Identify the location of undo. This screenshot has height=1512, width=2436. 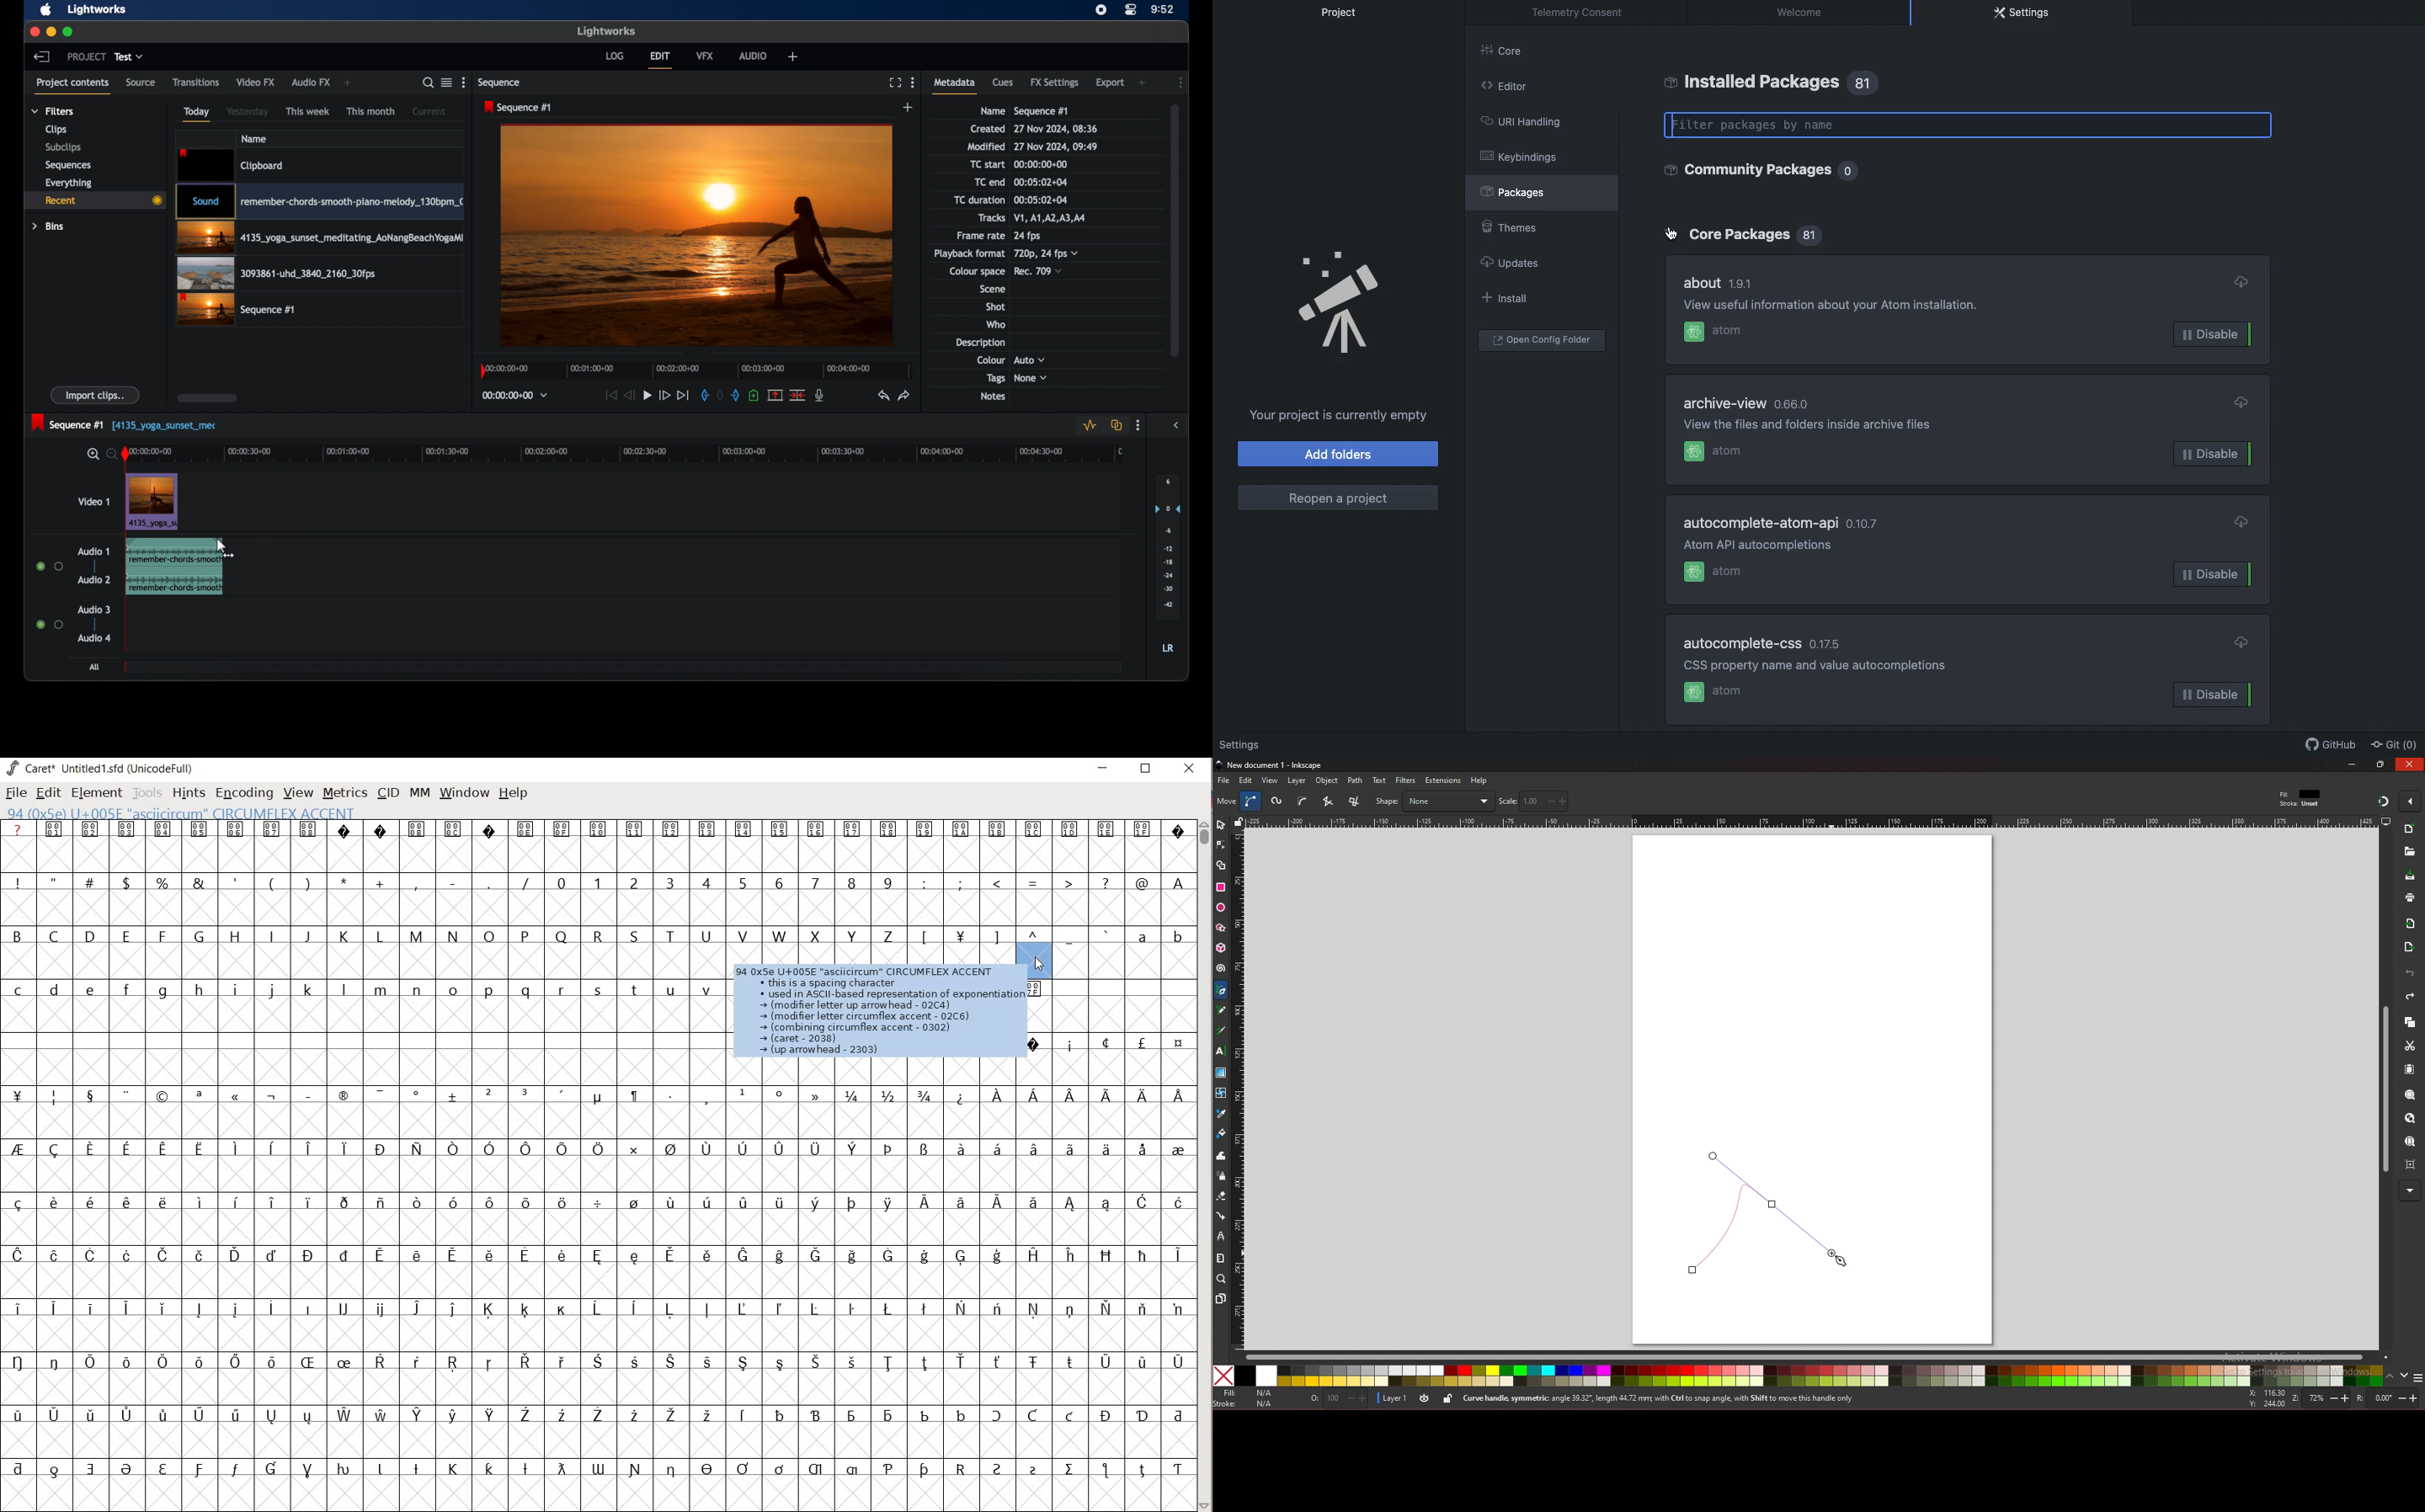
(2410, 974).